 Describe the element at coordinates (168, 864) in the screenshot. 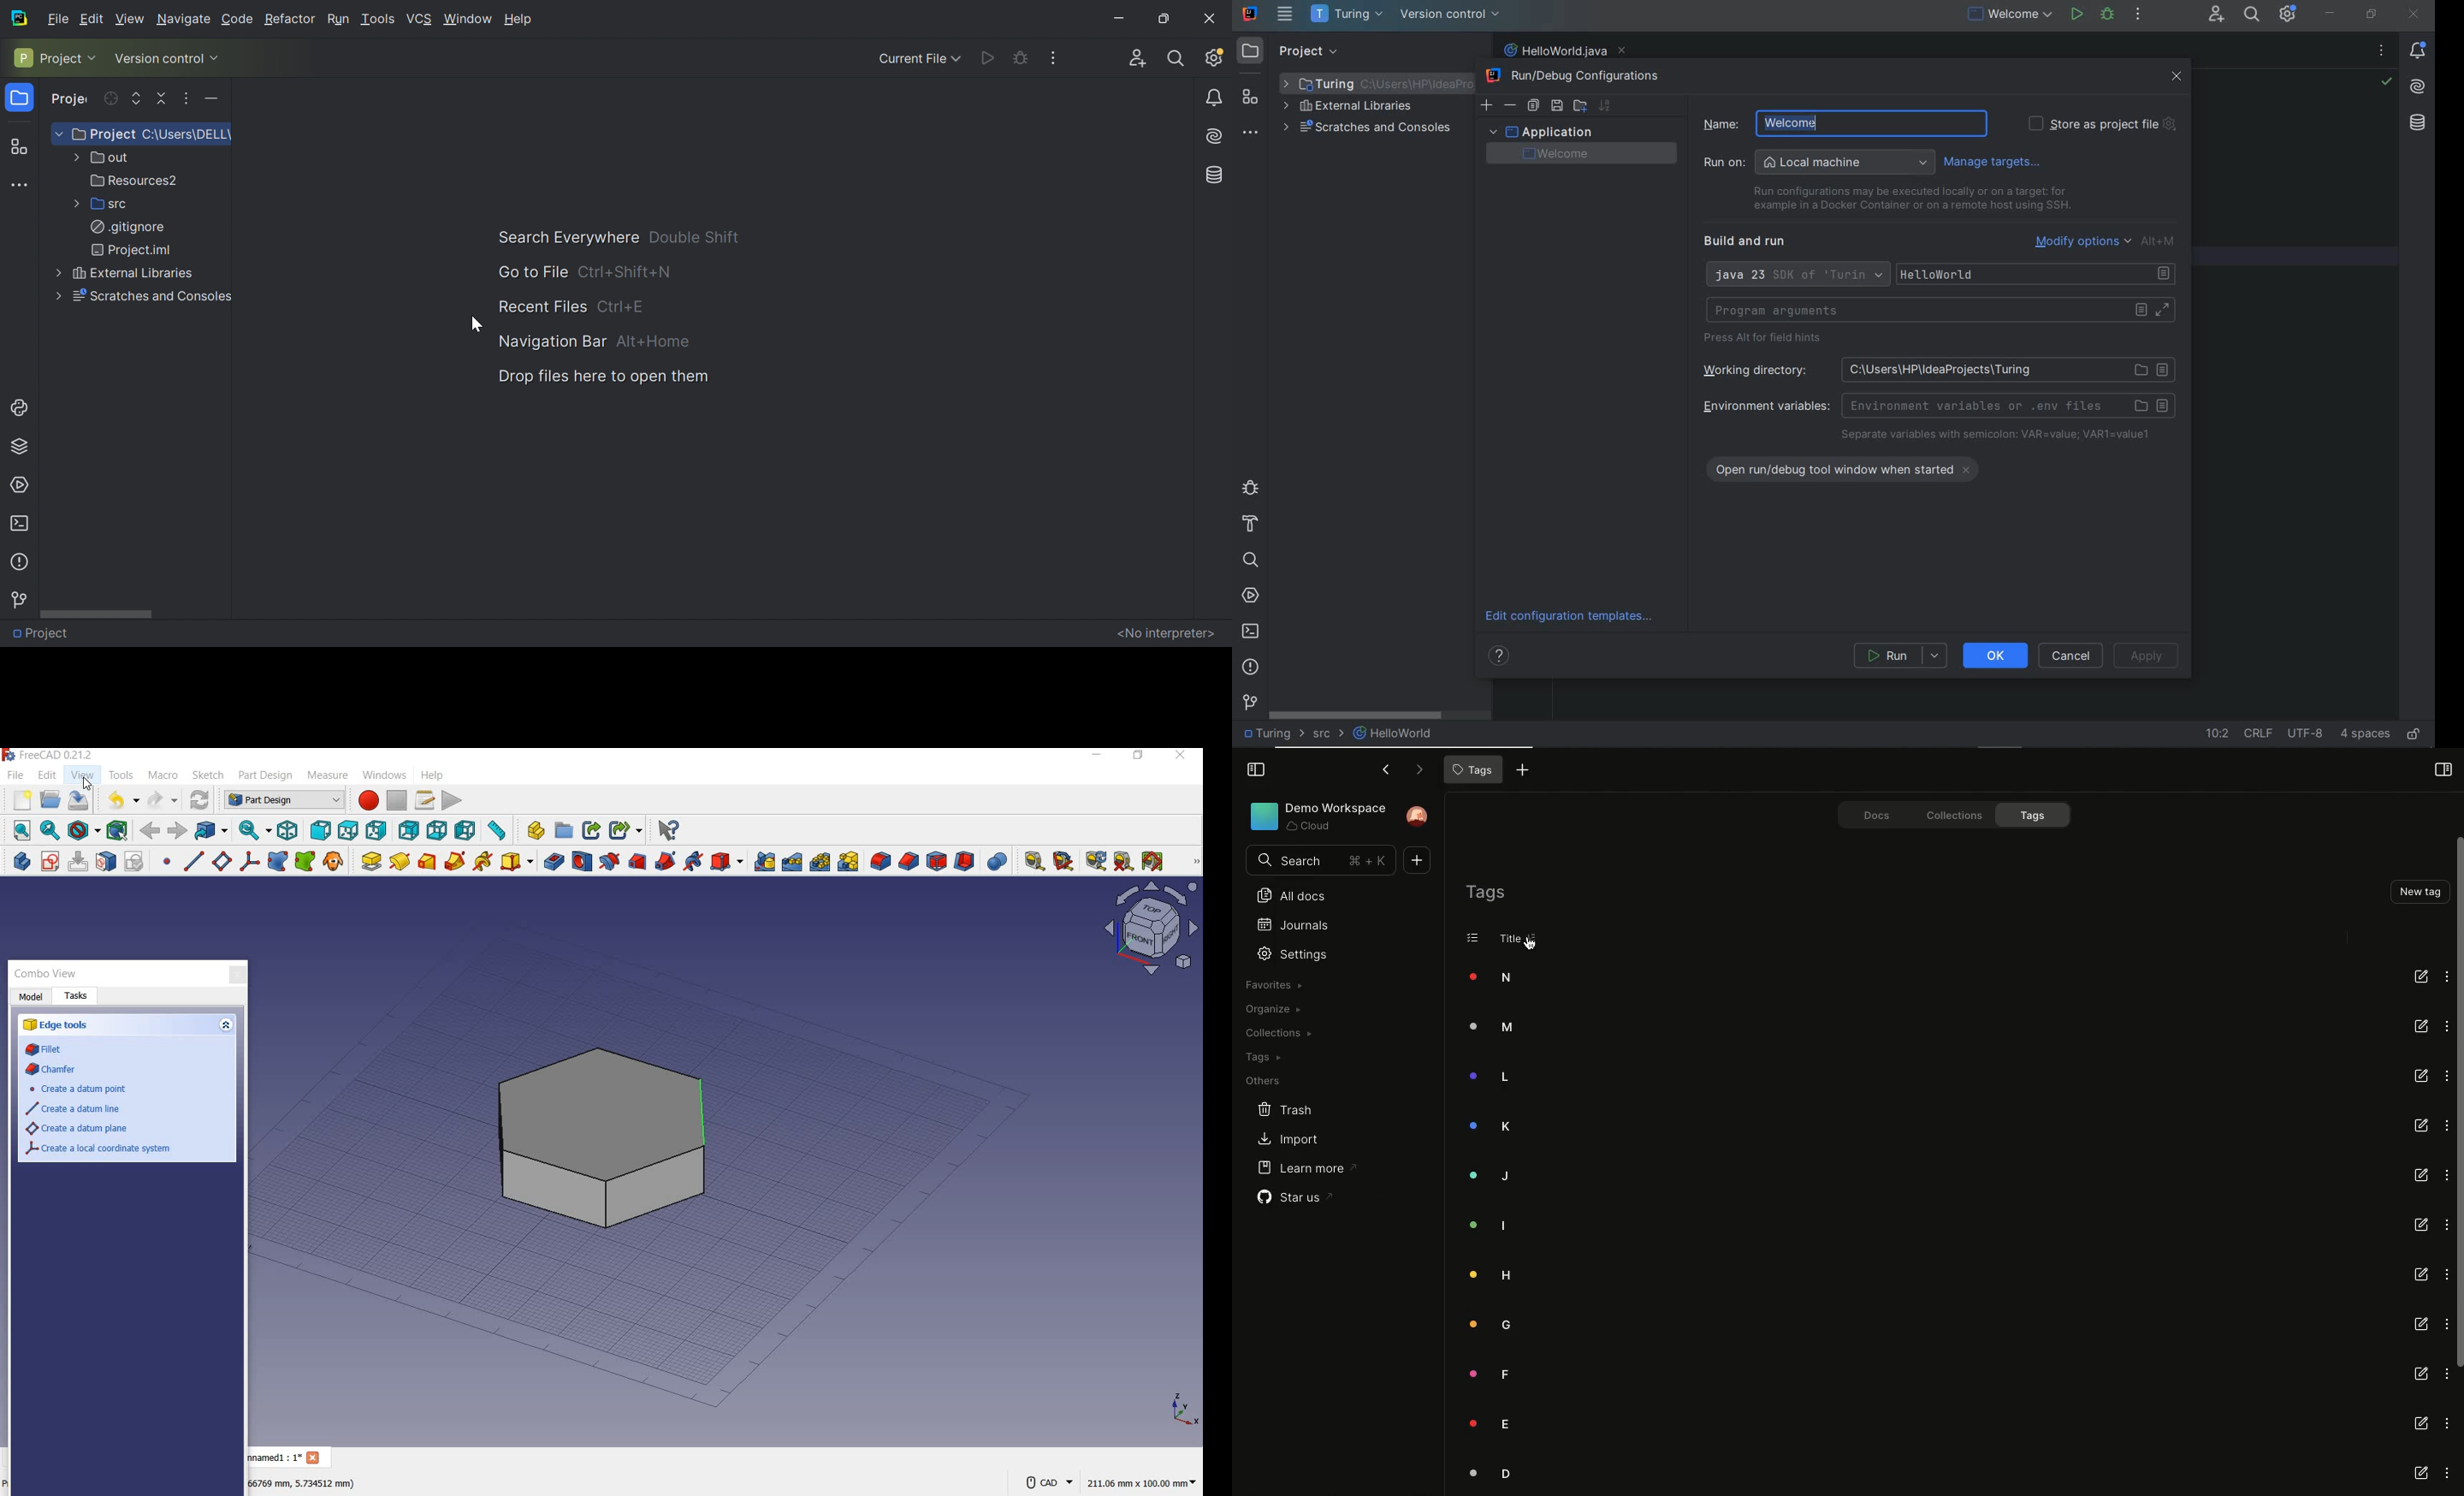

I see `create a datum point` at that location.